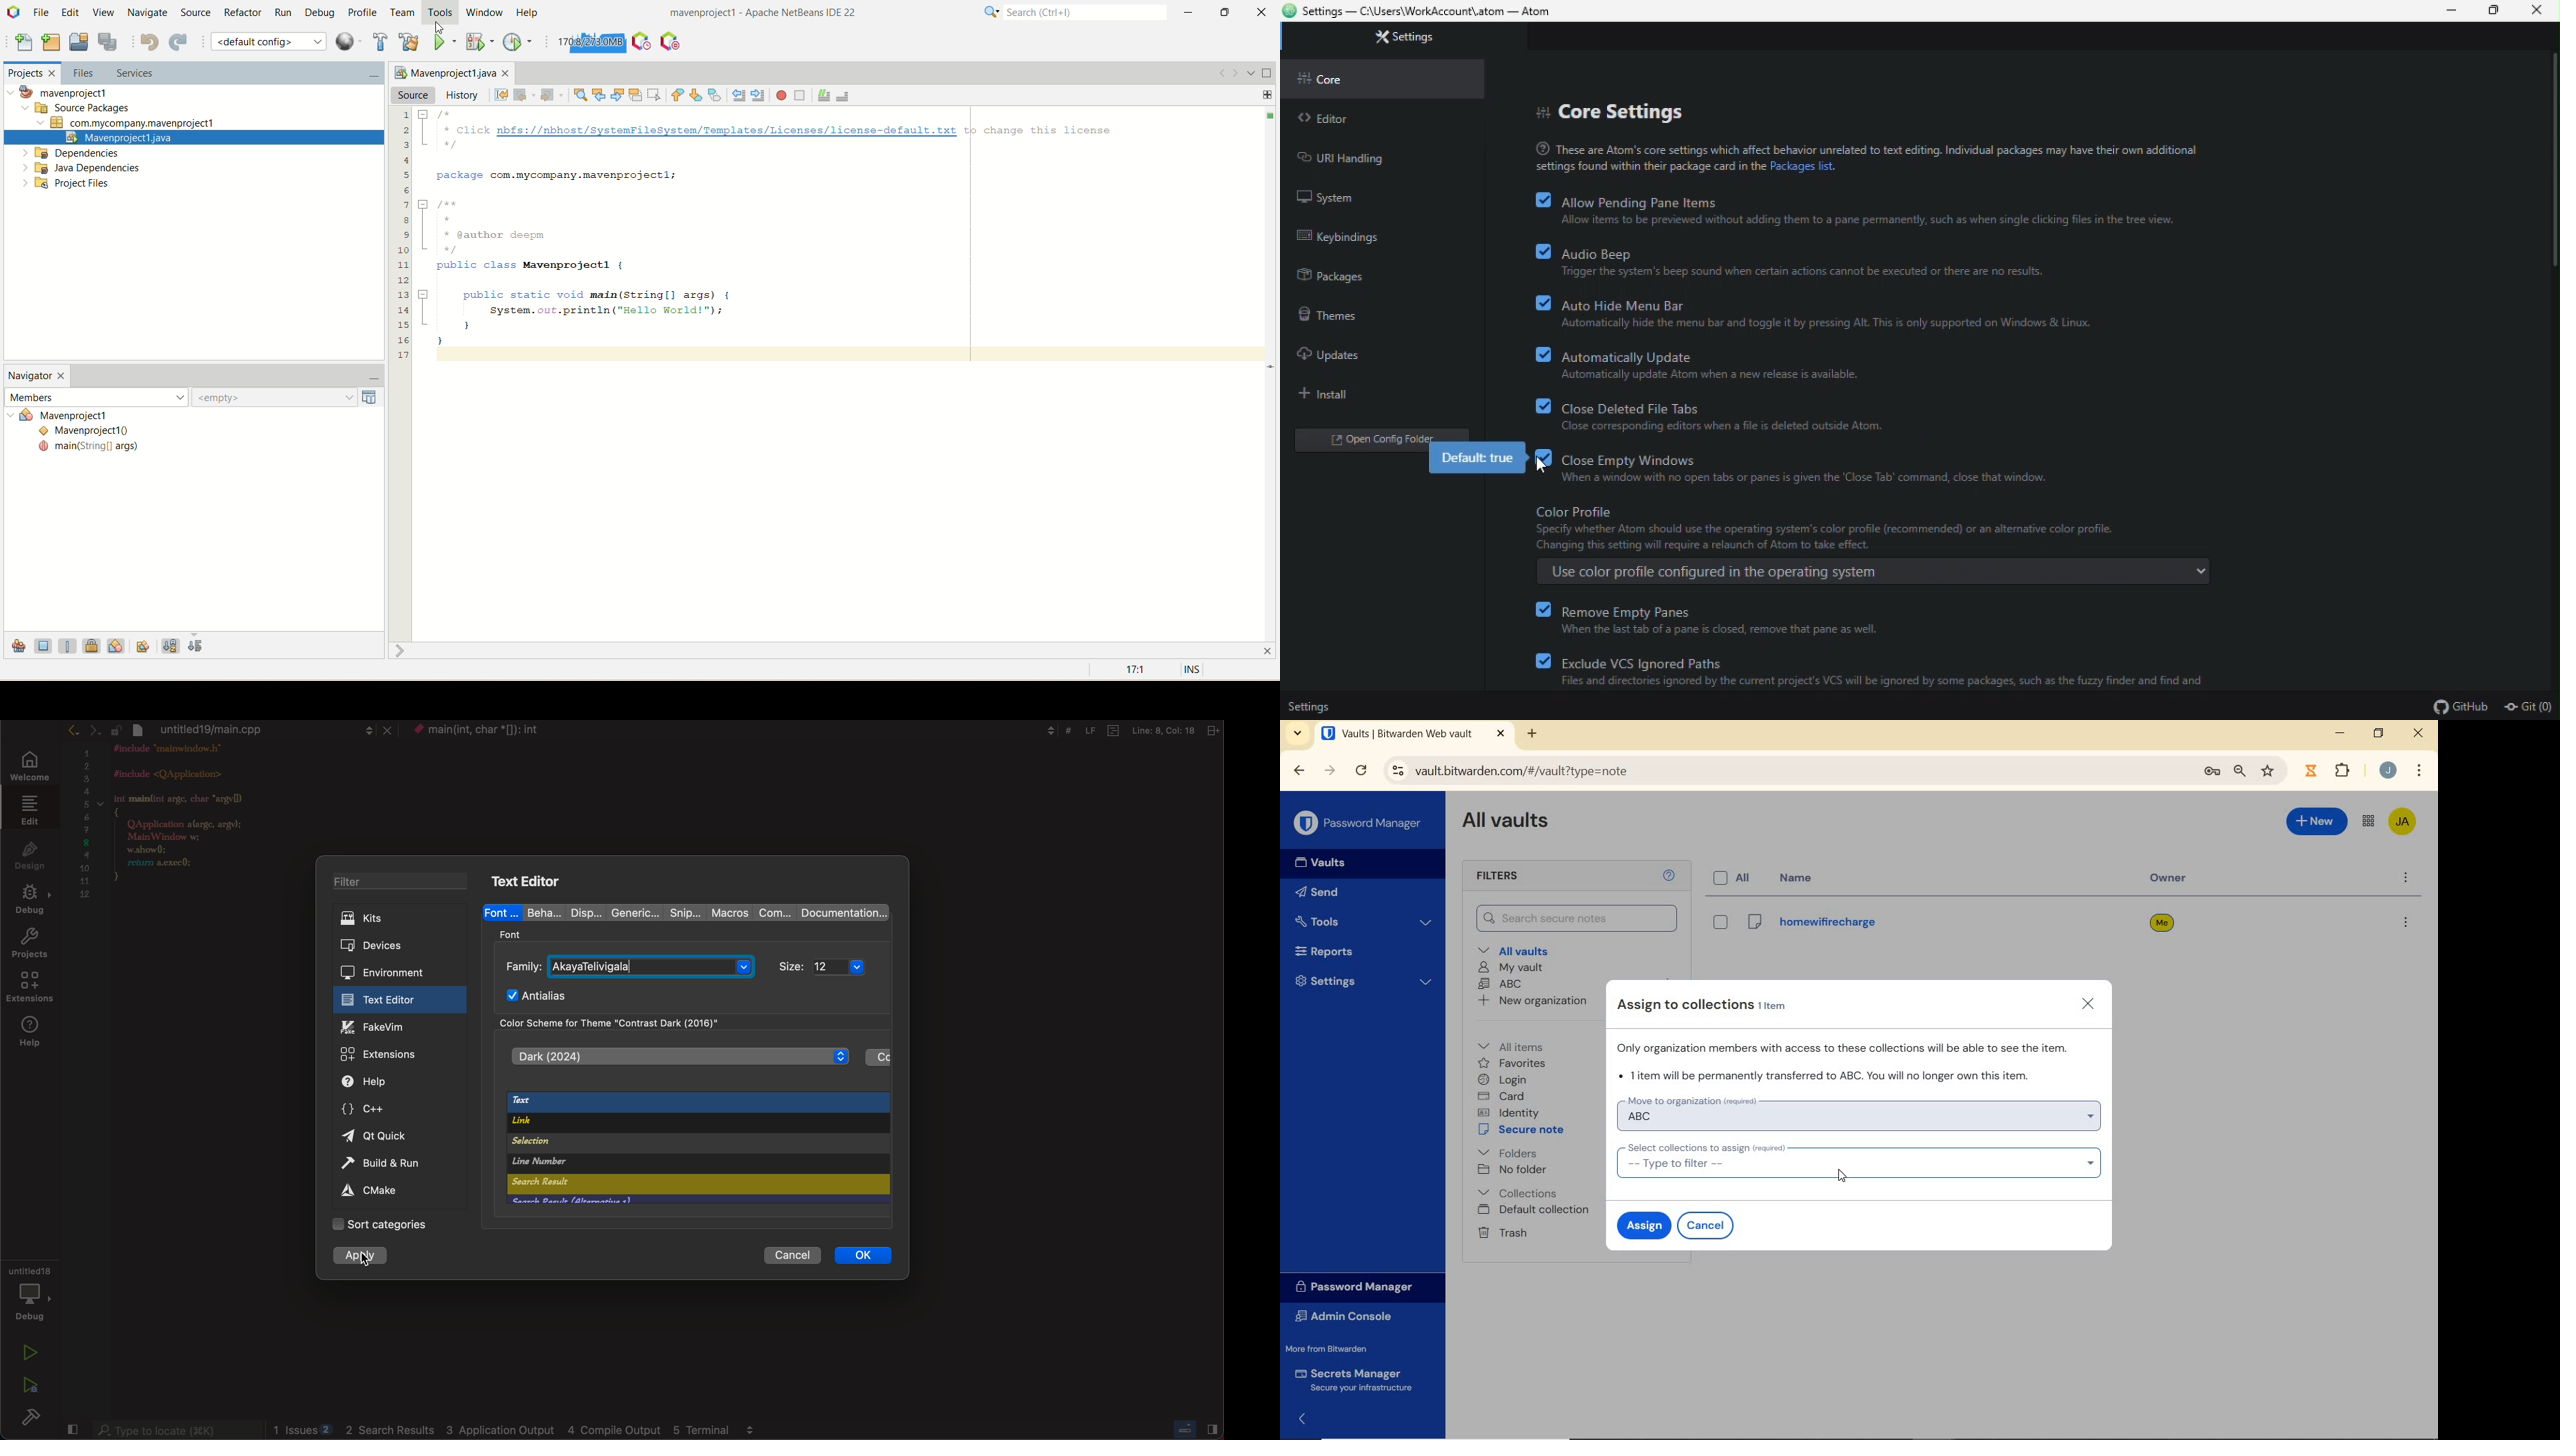 Image resolution: width=2576 pixels, height=1456 pixels. What do you see at coordinates (1512, 1063) in the screenshot?
I see `favorites` at bounding box center [1512, 1063].